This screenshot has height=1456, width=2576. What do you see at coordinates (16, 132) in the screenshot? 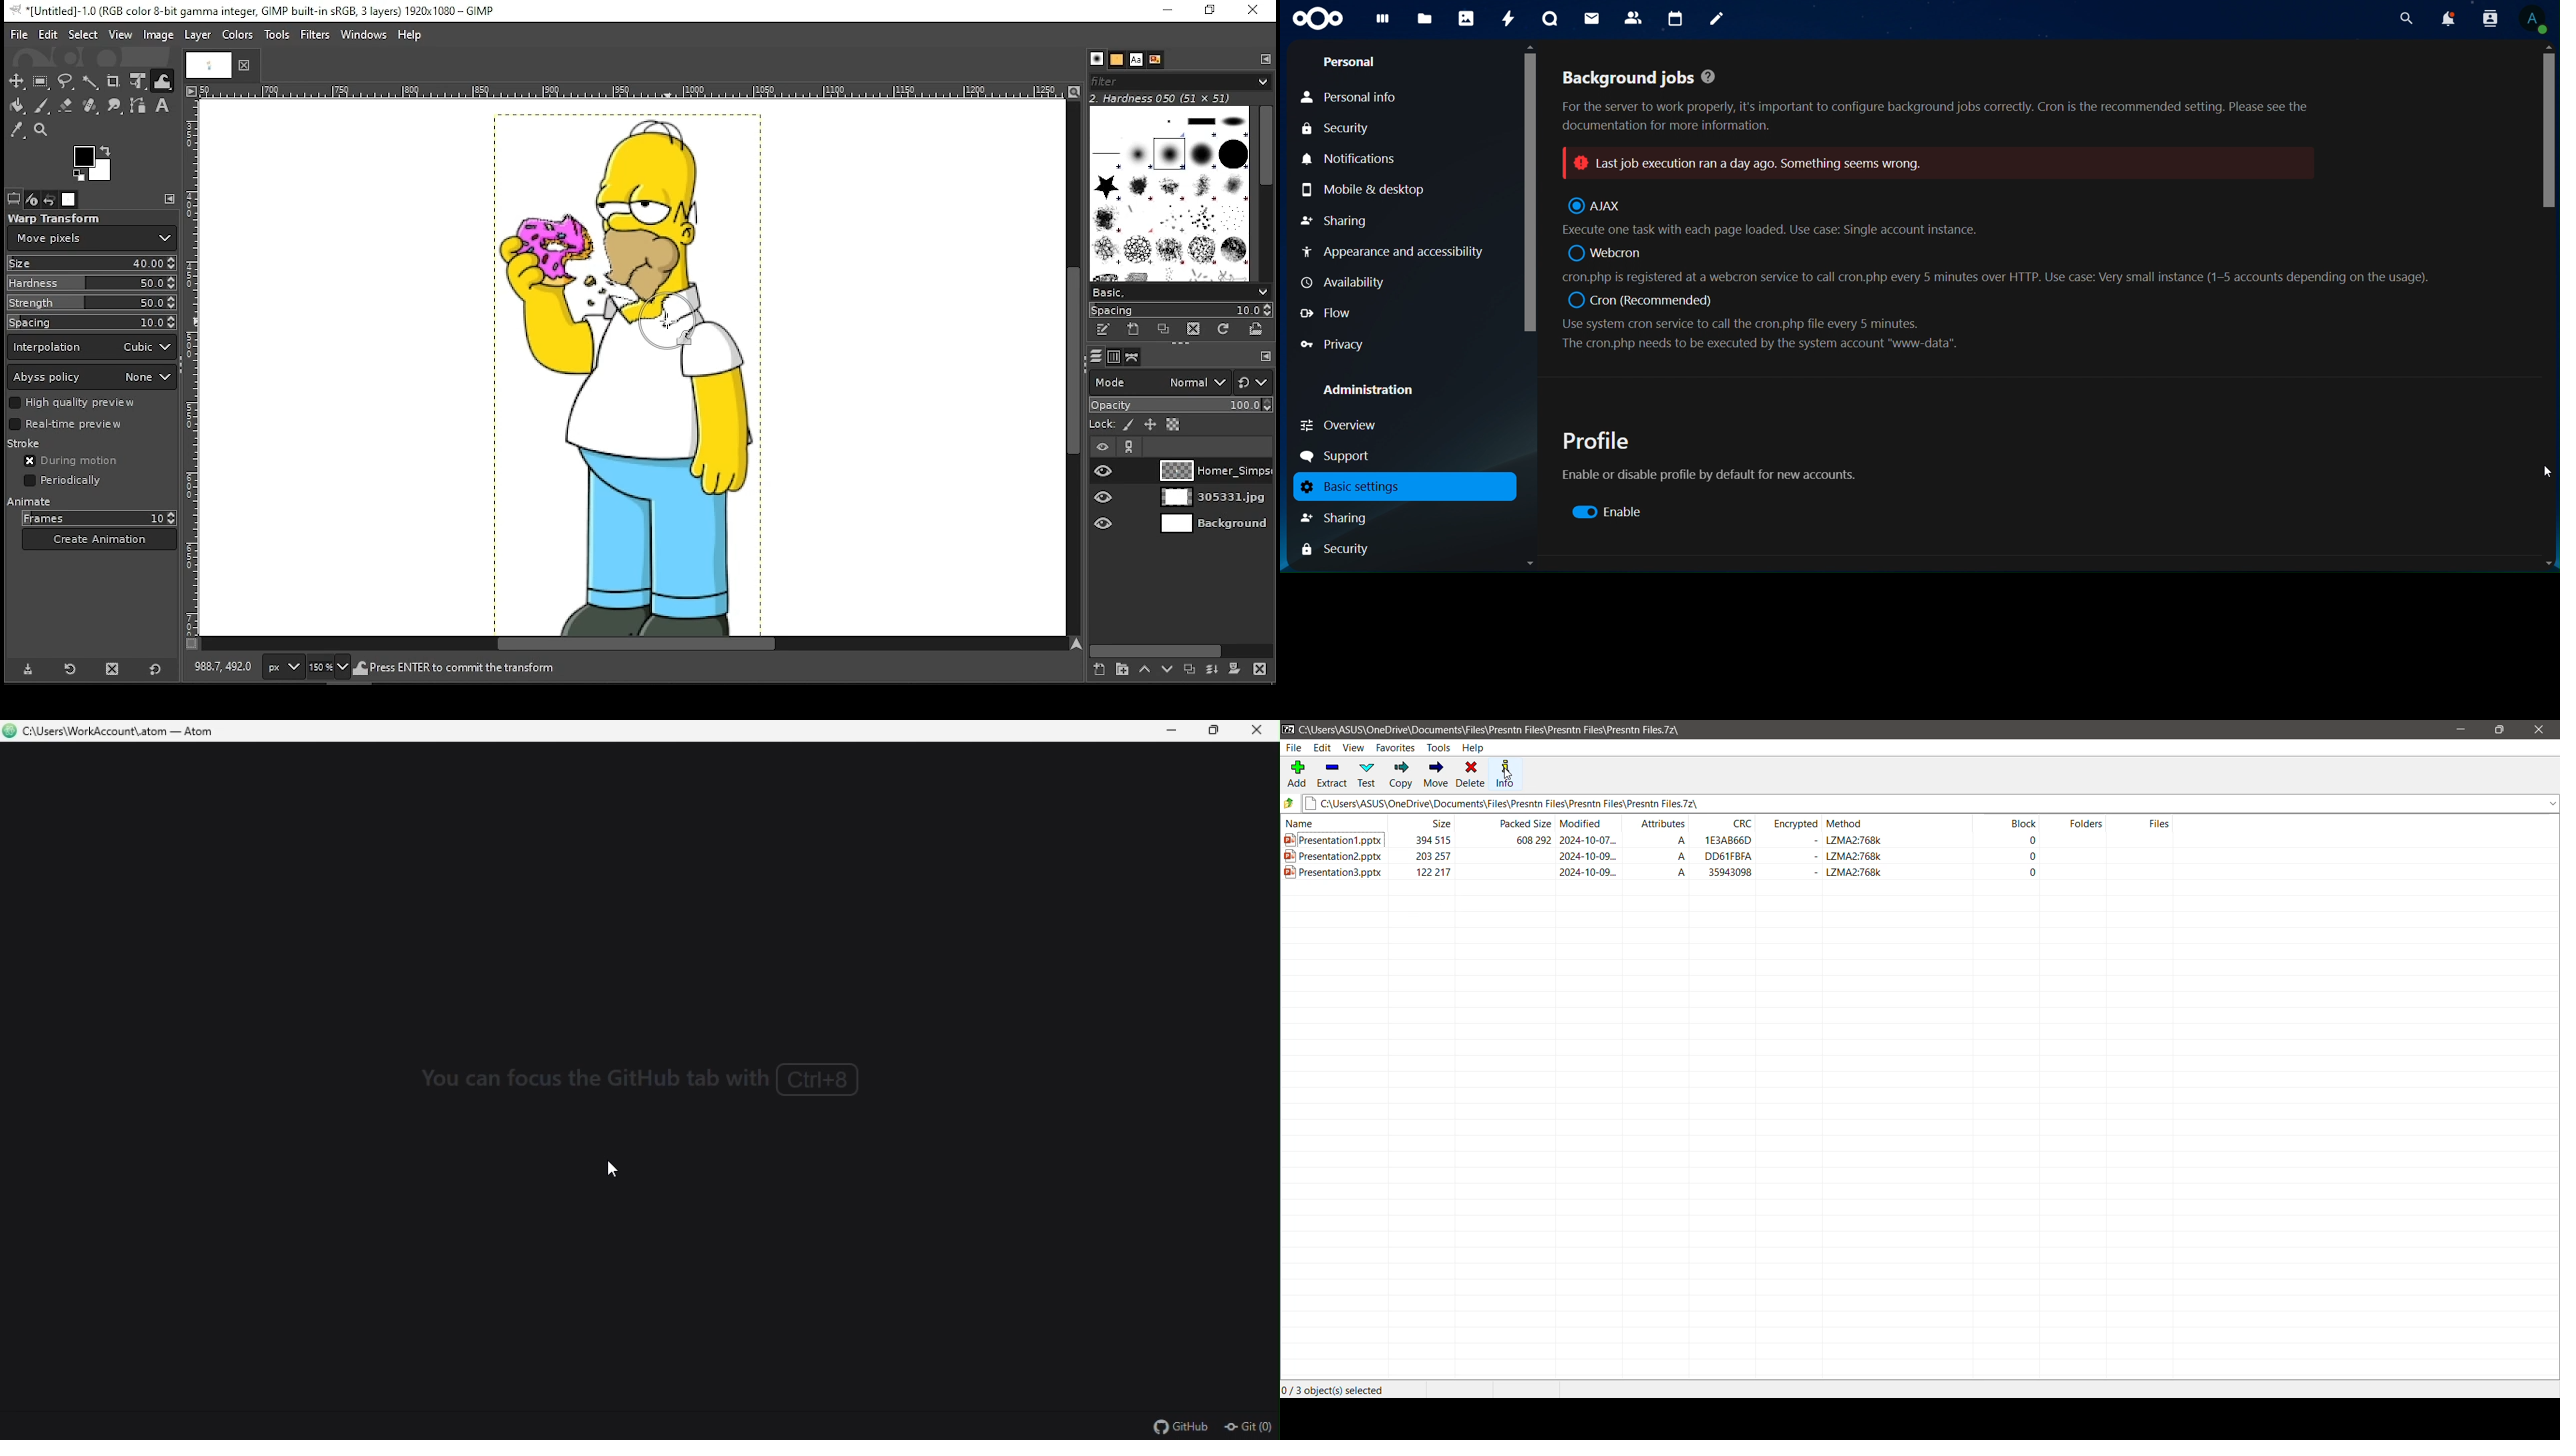
I see `color picker tool` at bounding box center [16, 132].